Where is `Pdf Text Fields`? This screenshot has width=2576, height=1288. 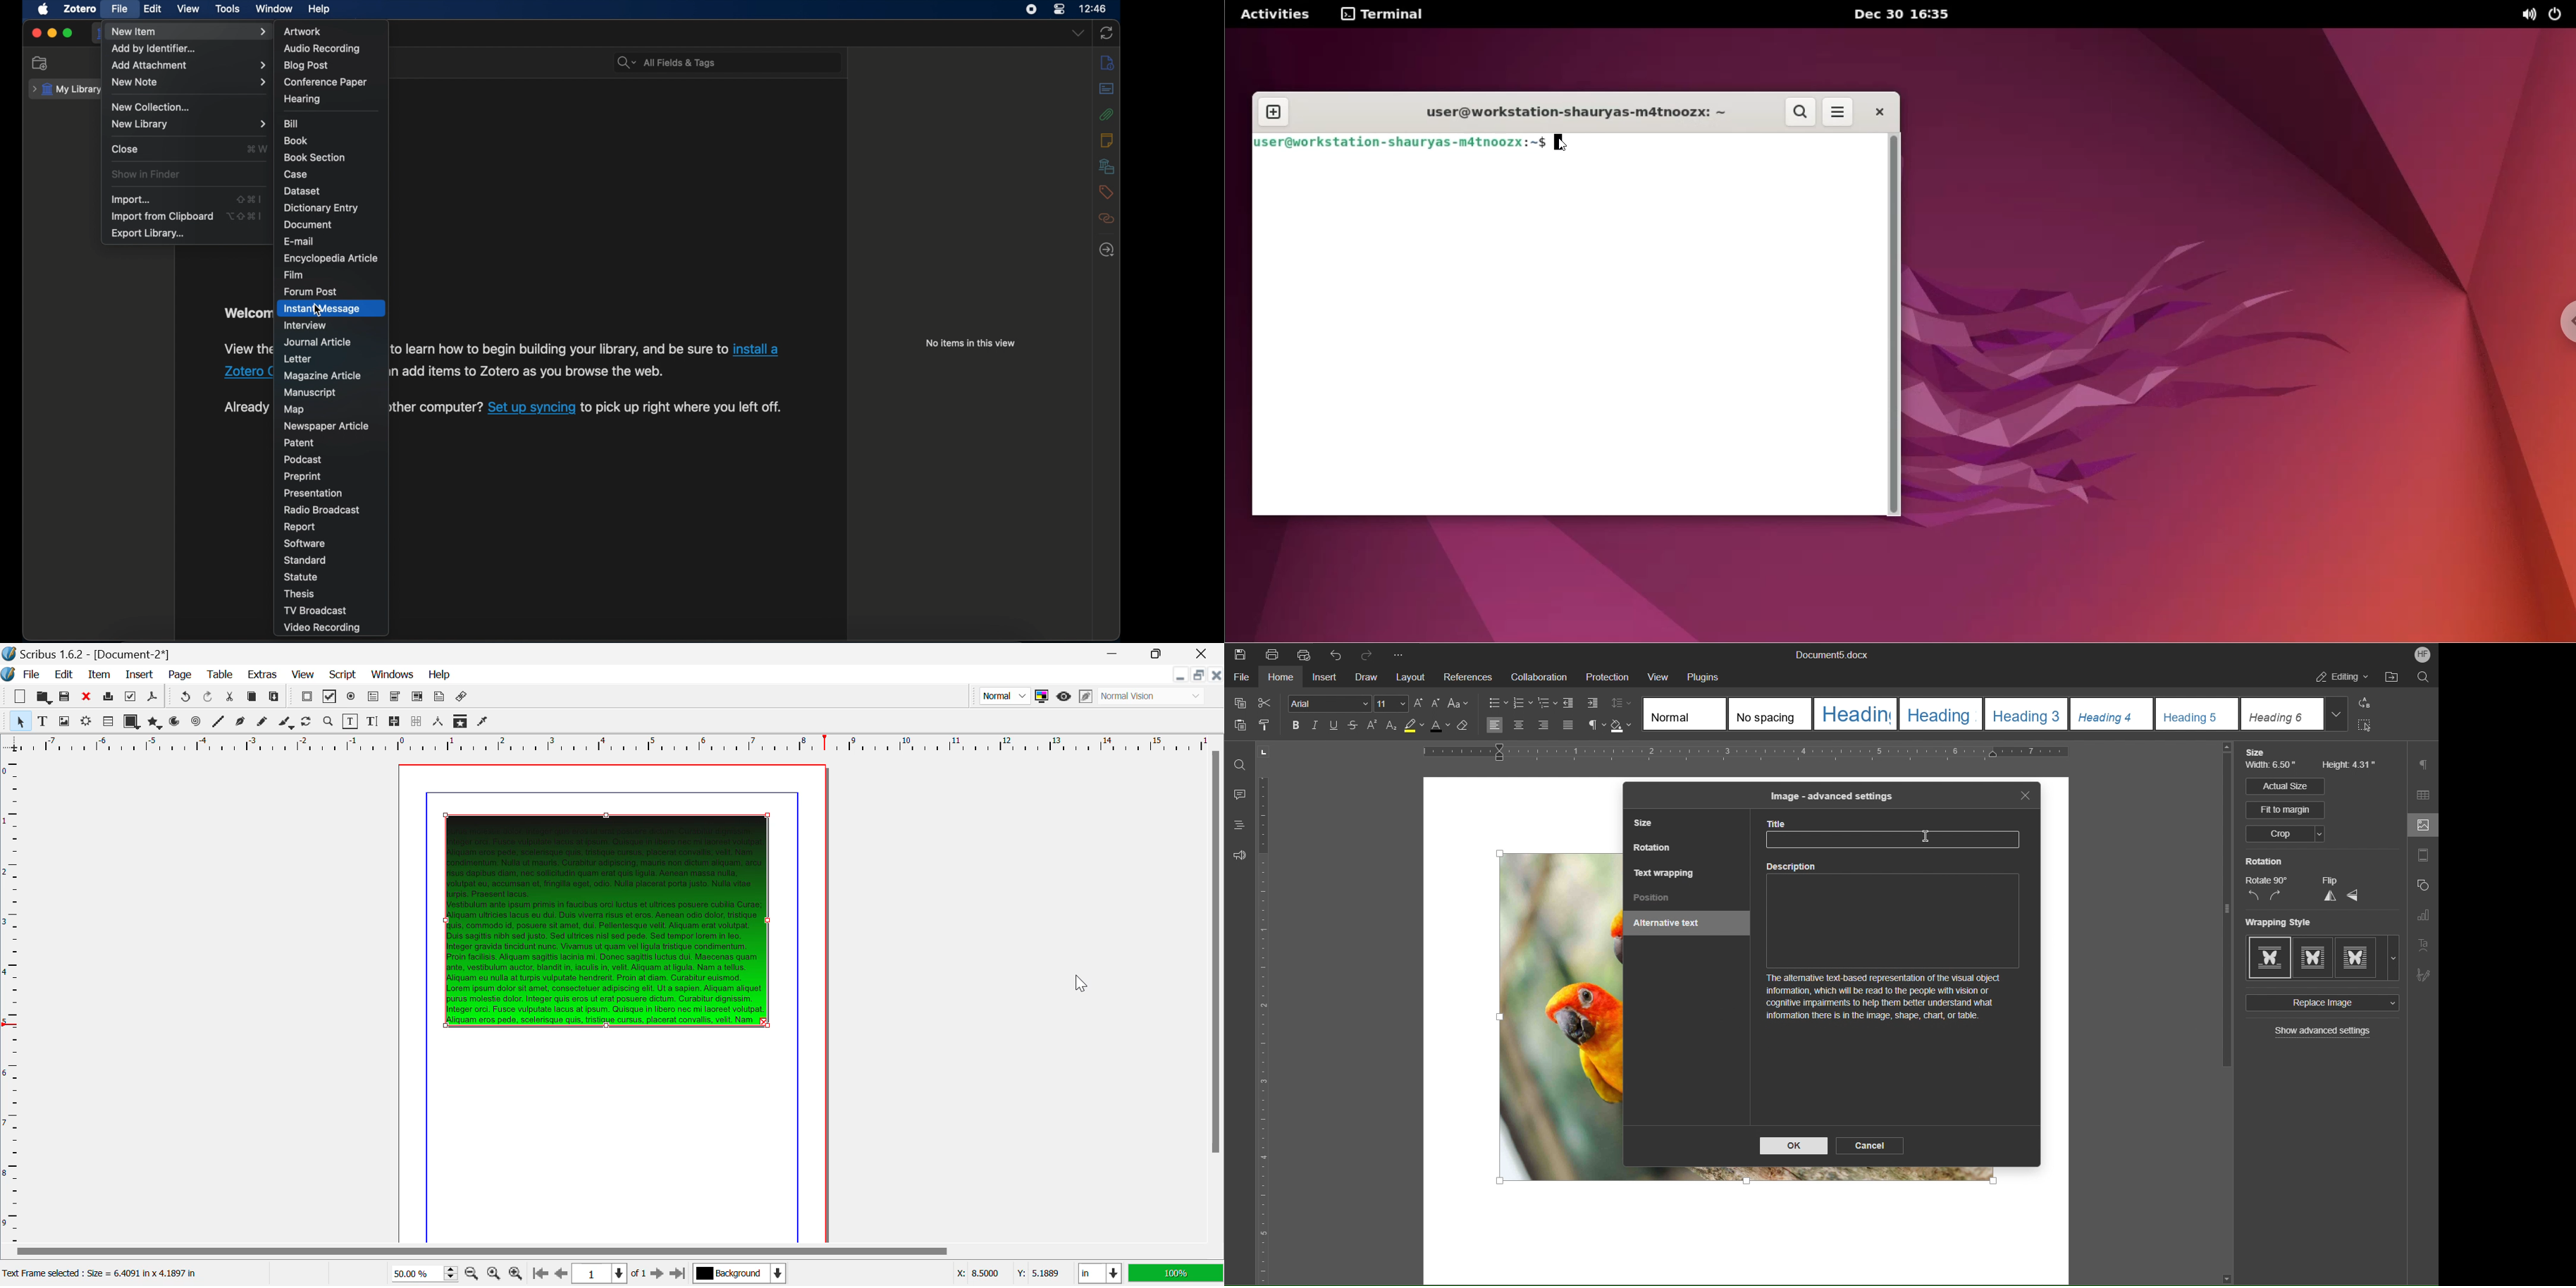 Pdf Text Fields is located at coordinates (374, 697).